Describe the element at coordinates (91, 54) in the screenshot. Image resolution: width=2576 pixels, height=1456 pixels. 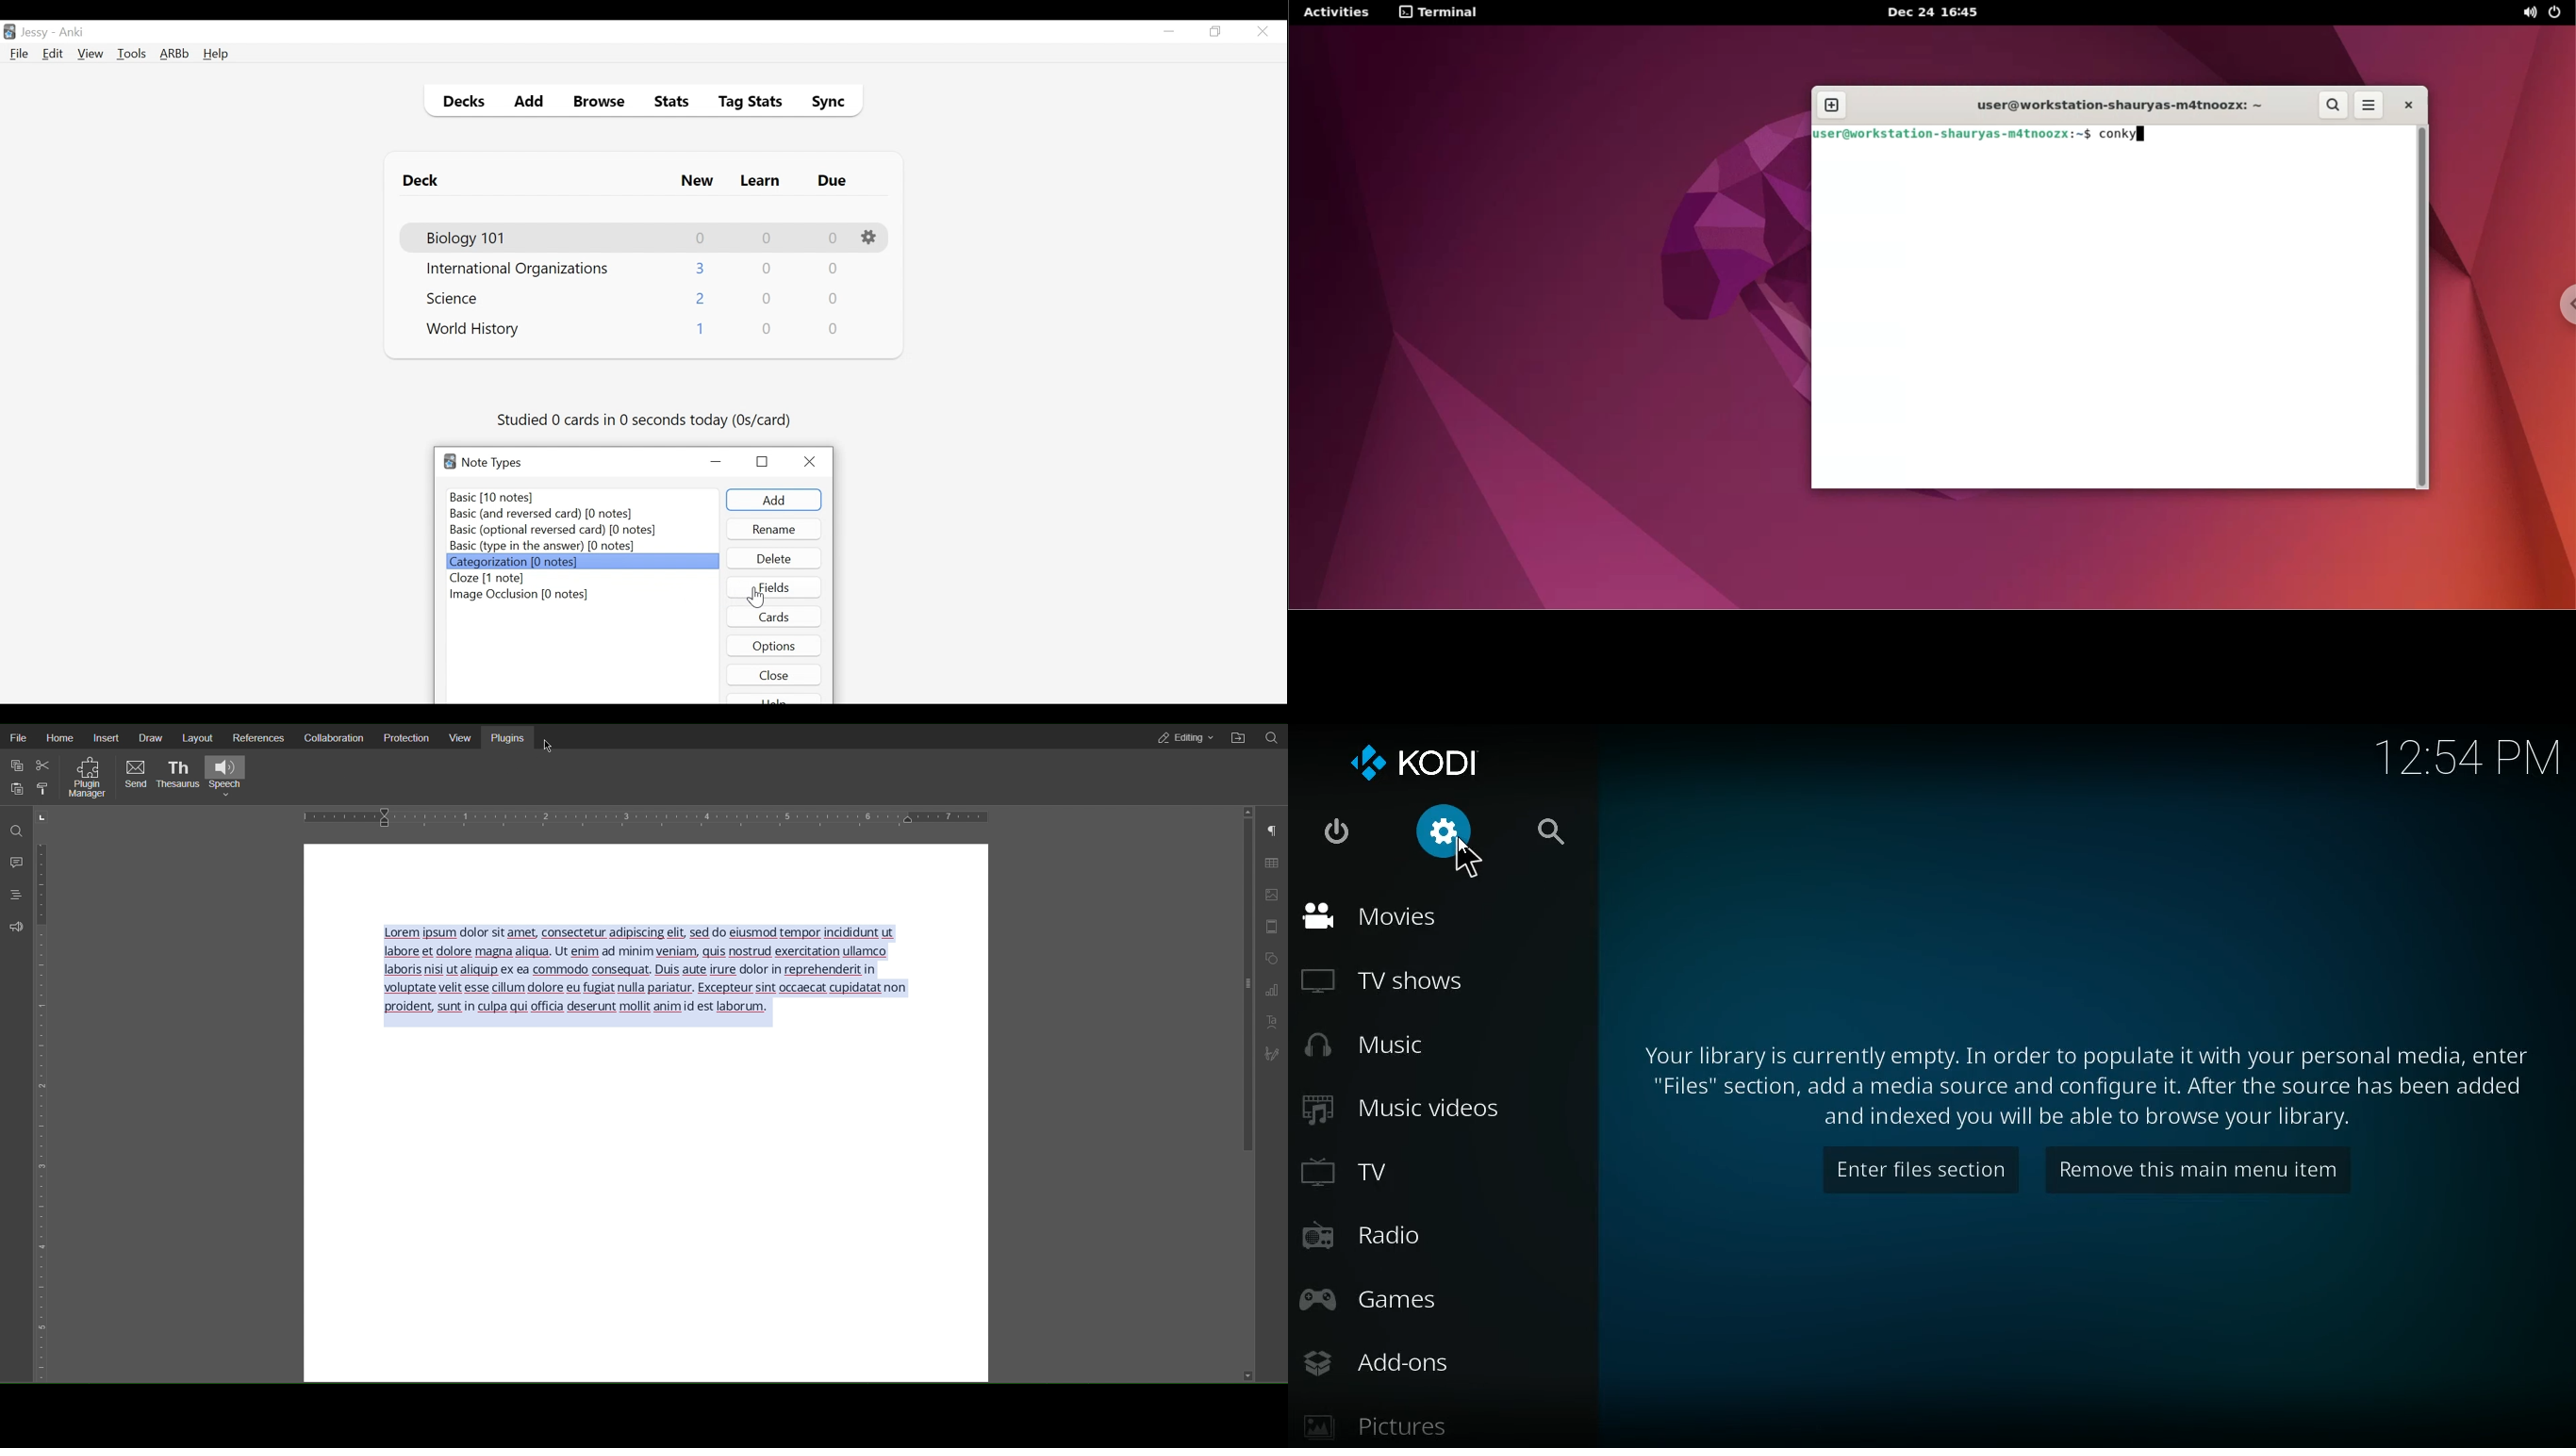
I see `View` at that location.